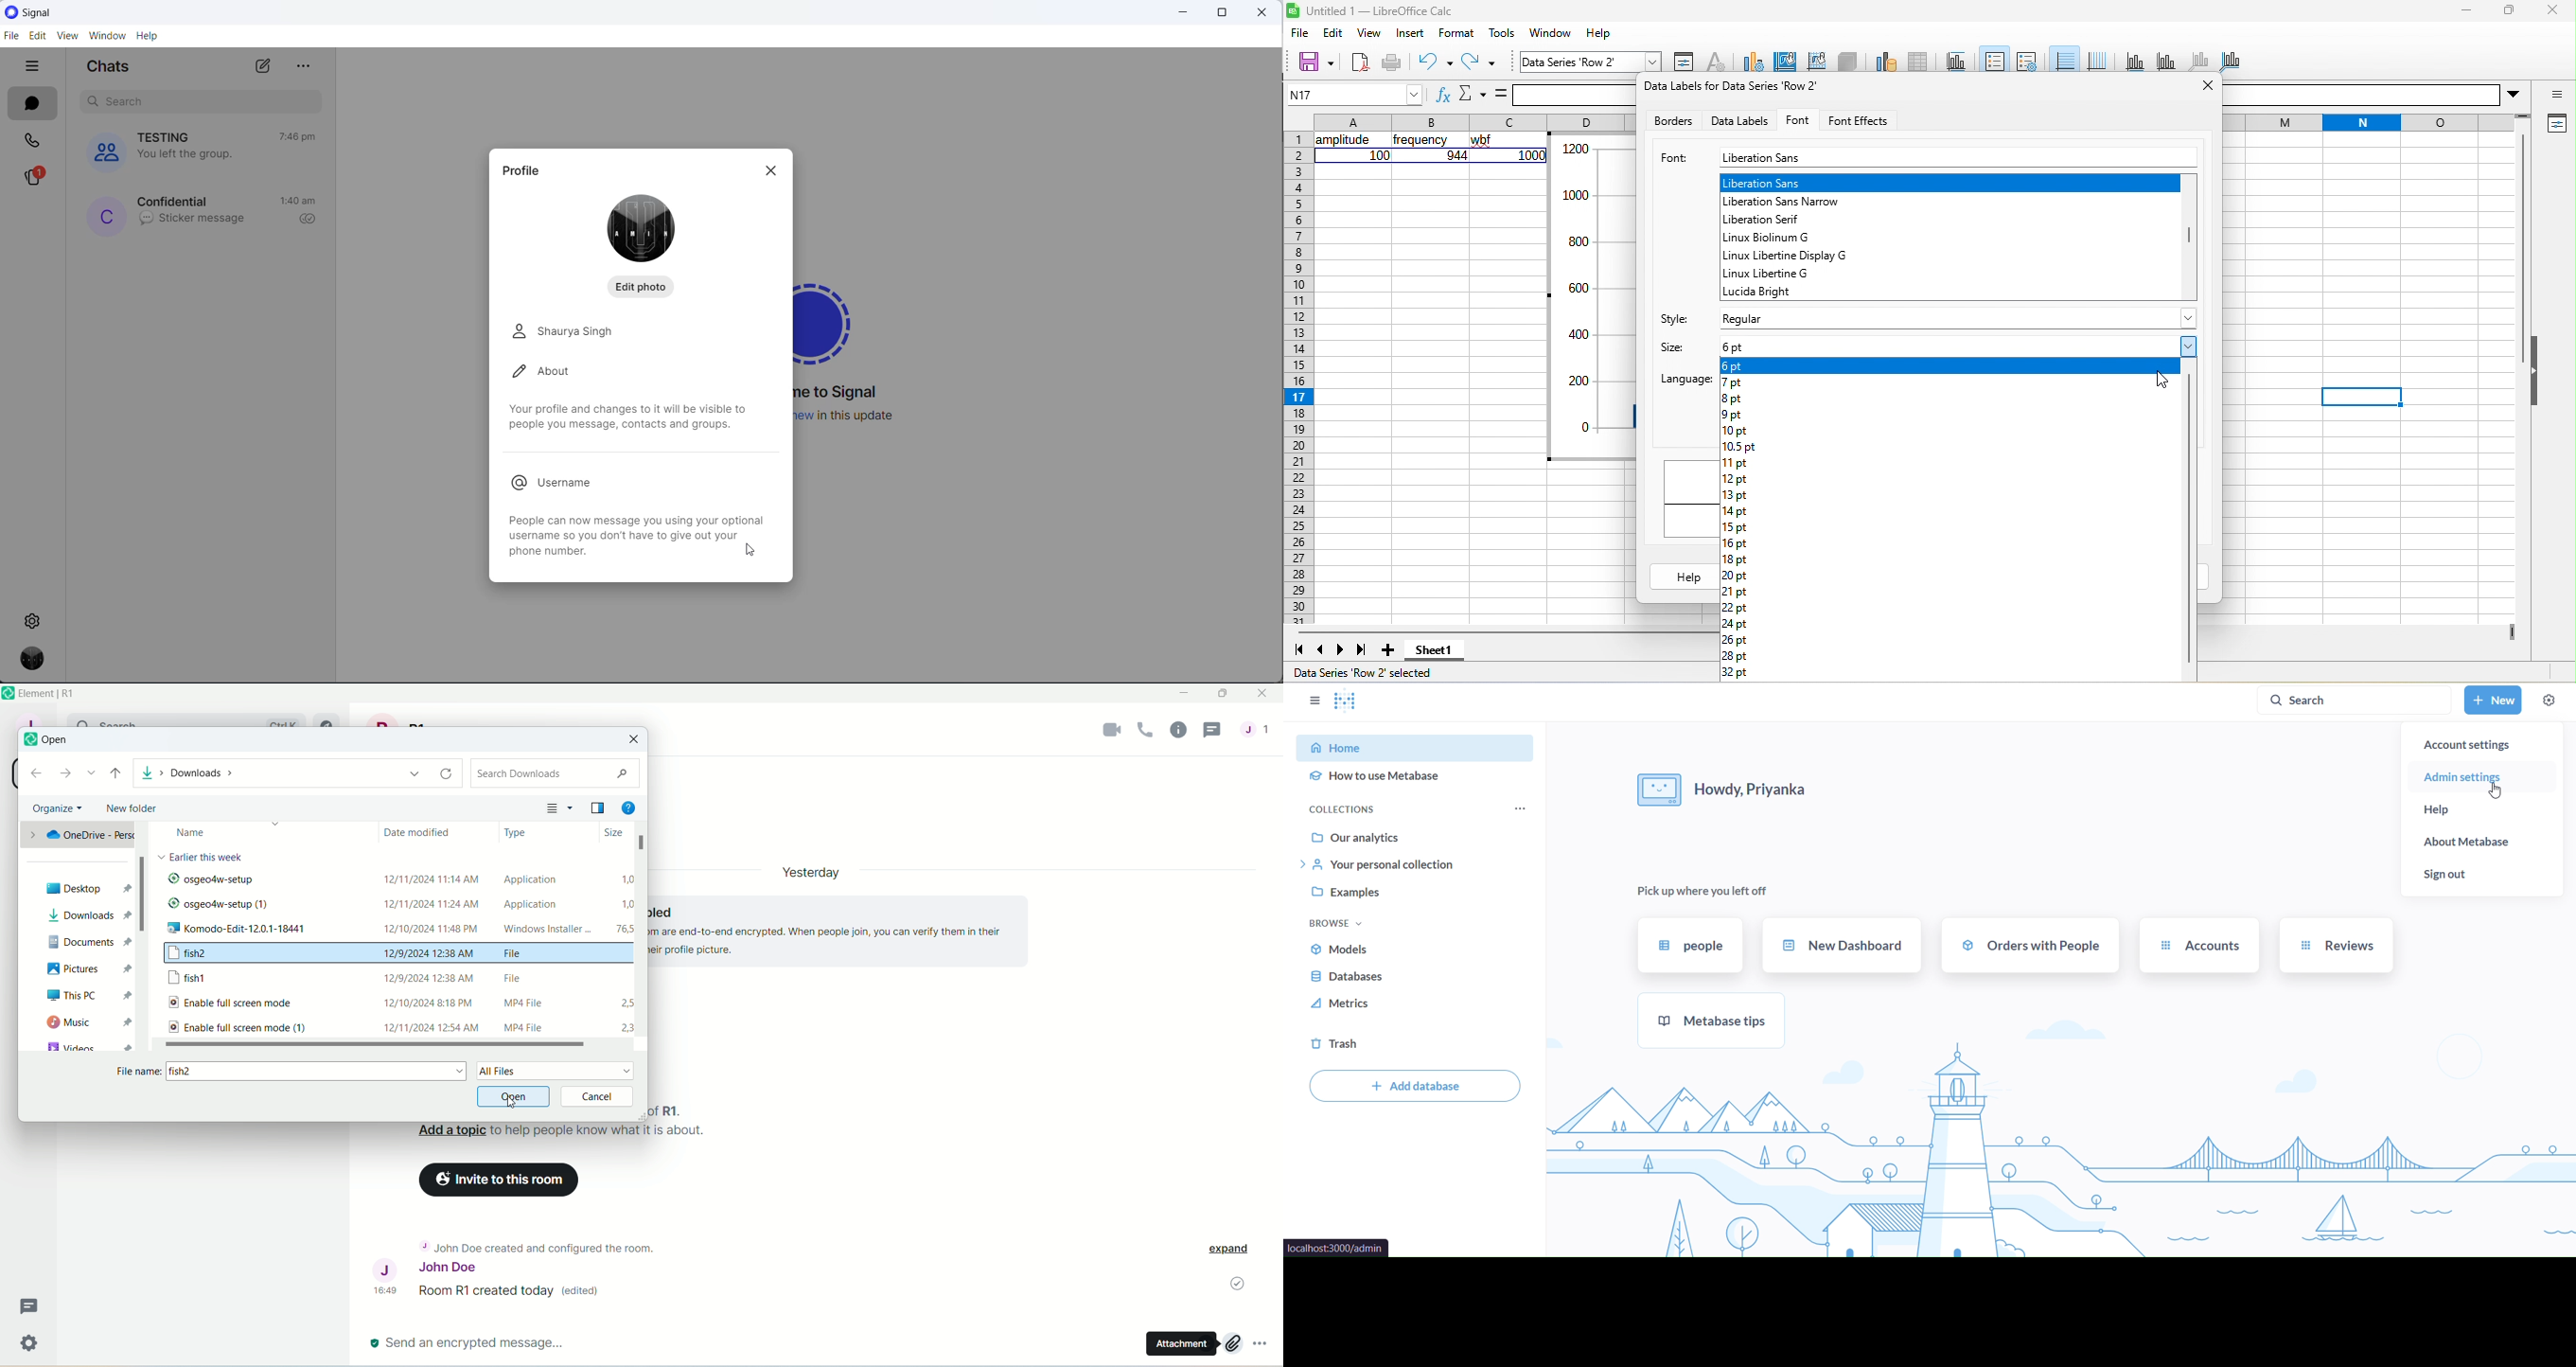 Image resolution: width=2576 pixels, height=1372 pixels. Describe the element at coordinates (430, 976) in the screenshot. I see `12/9/2024 12:38 AM` at that location.